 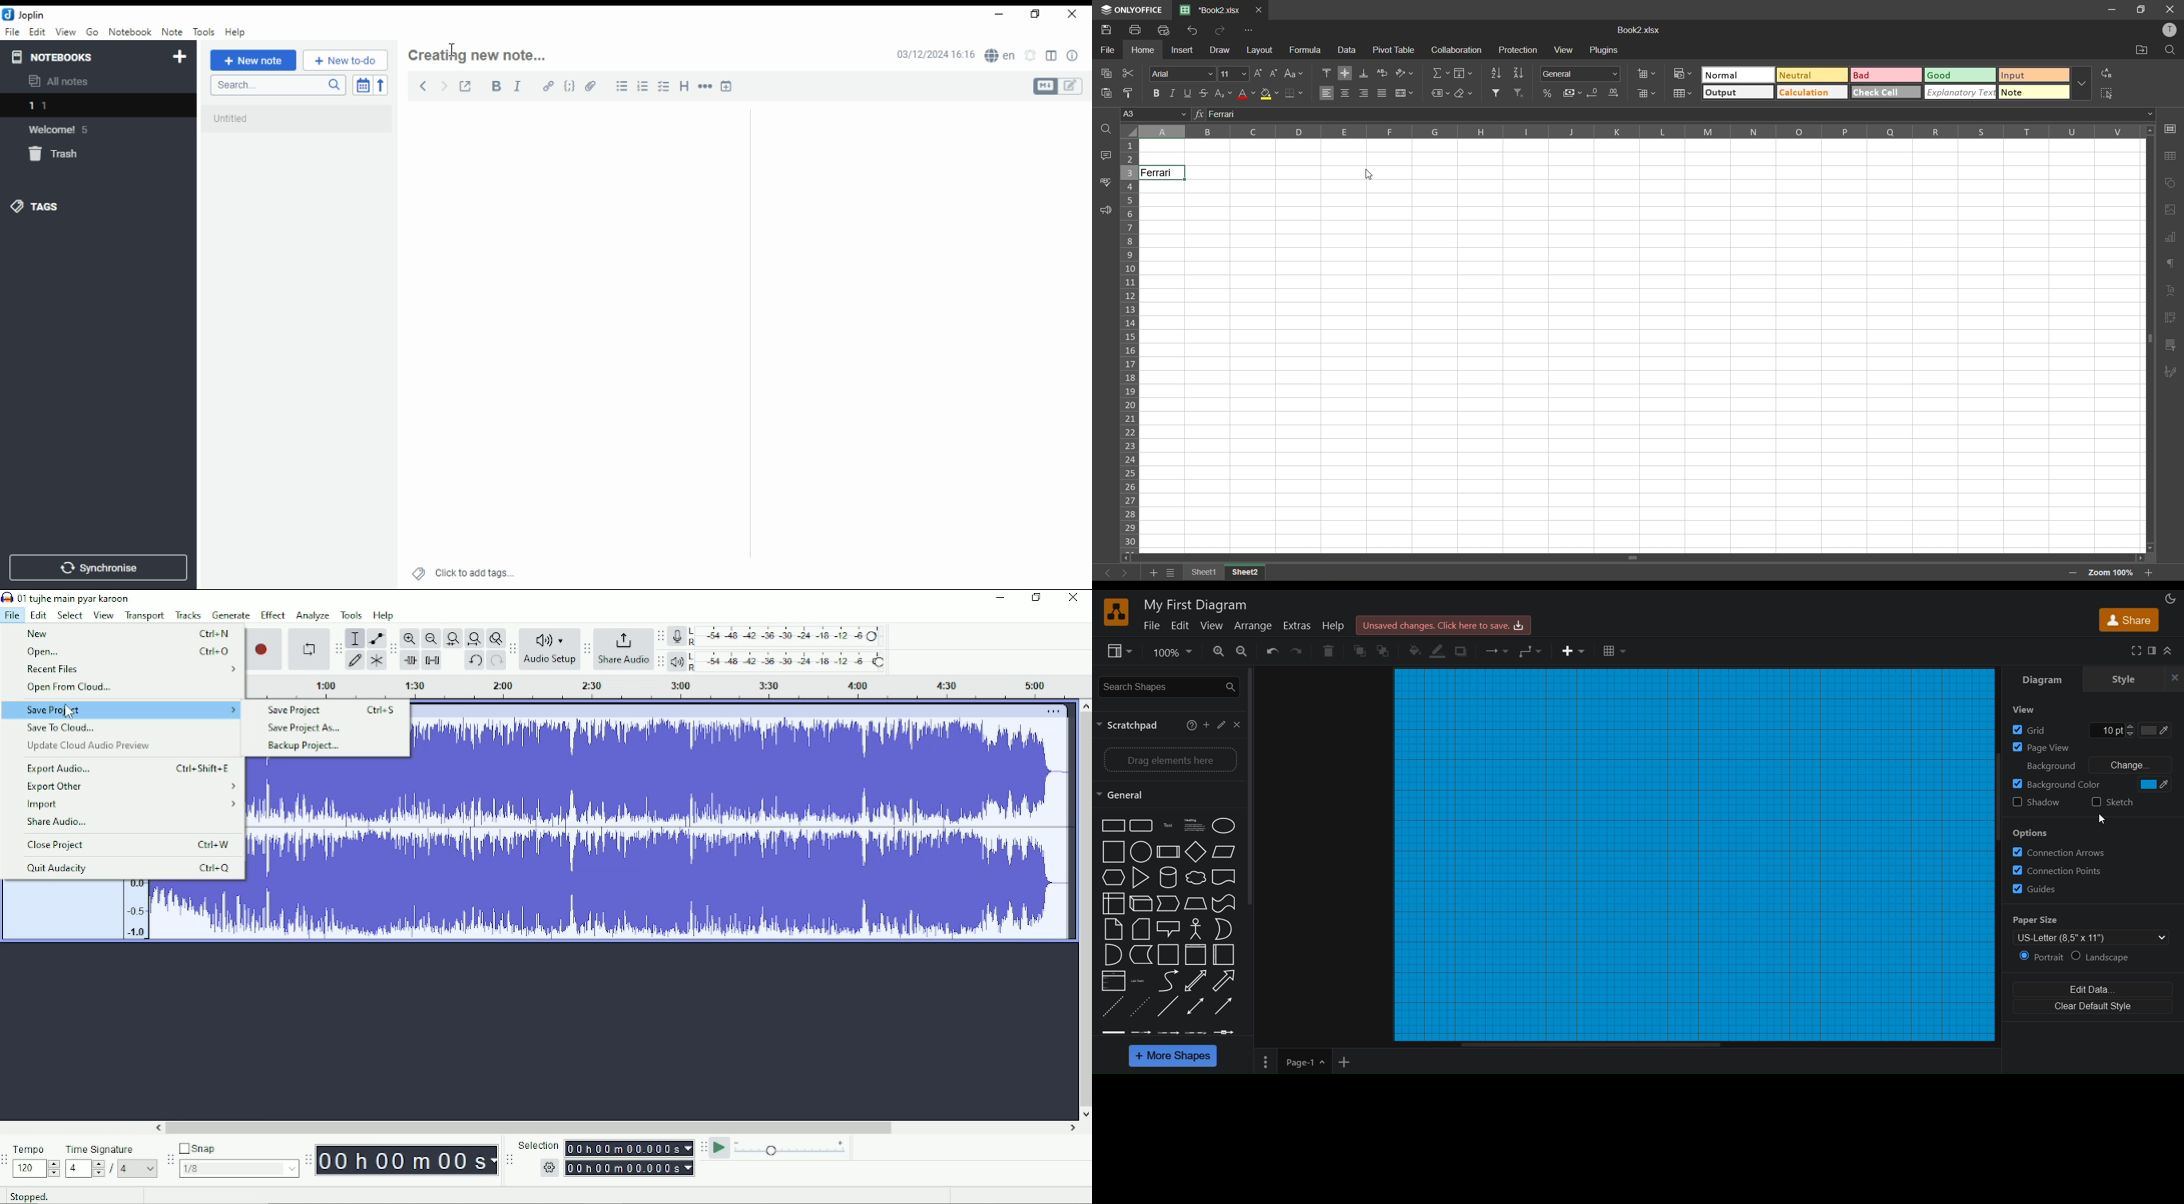 I want to click on bold, so click(x=496, y=86).